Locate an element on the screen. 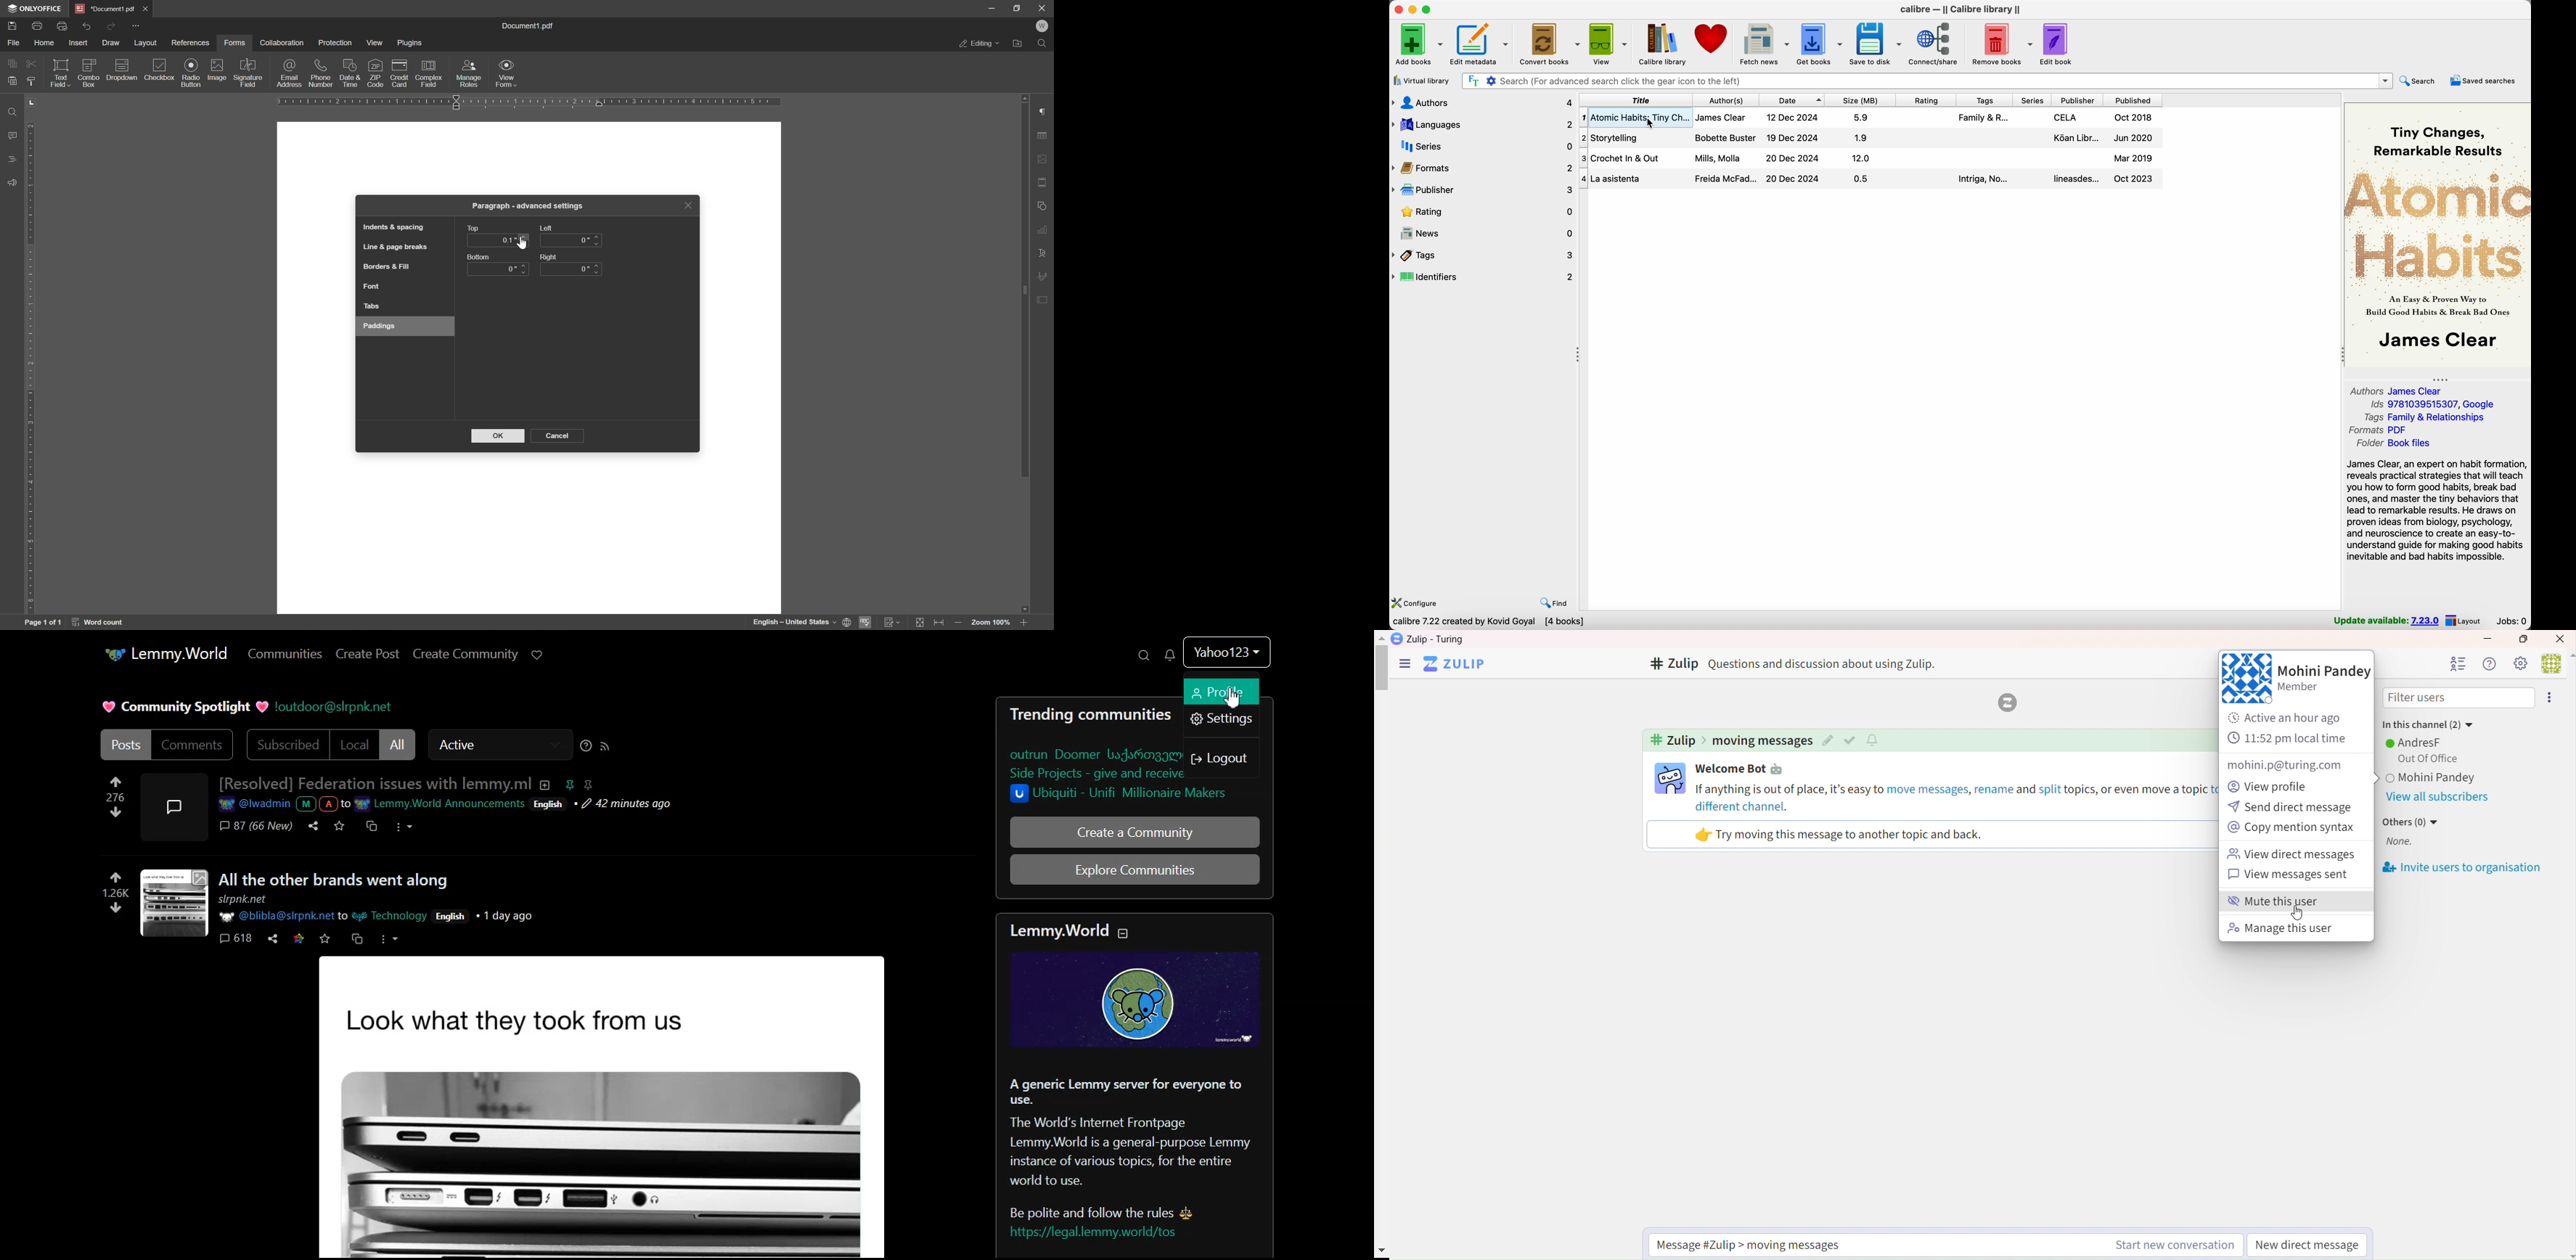  communities is located at coordinates (1131, 715).